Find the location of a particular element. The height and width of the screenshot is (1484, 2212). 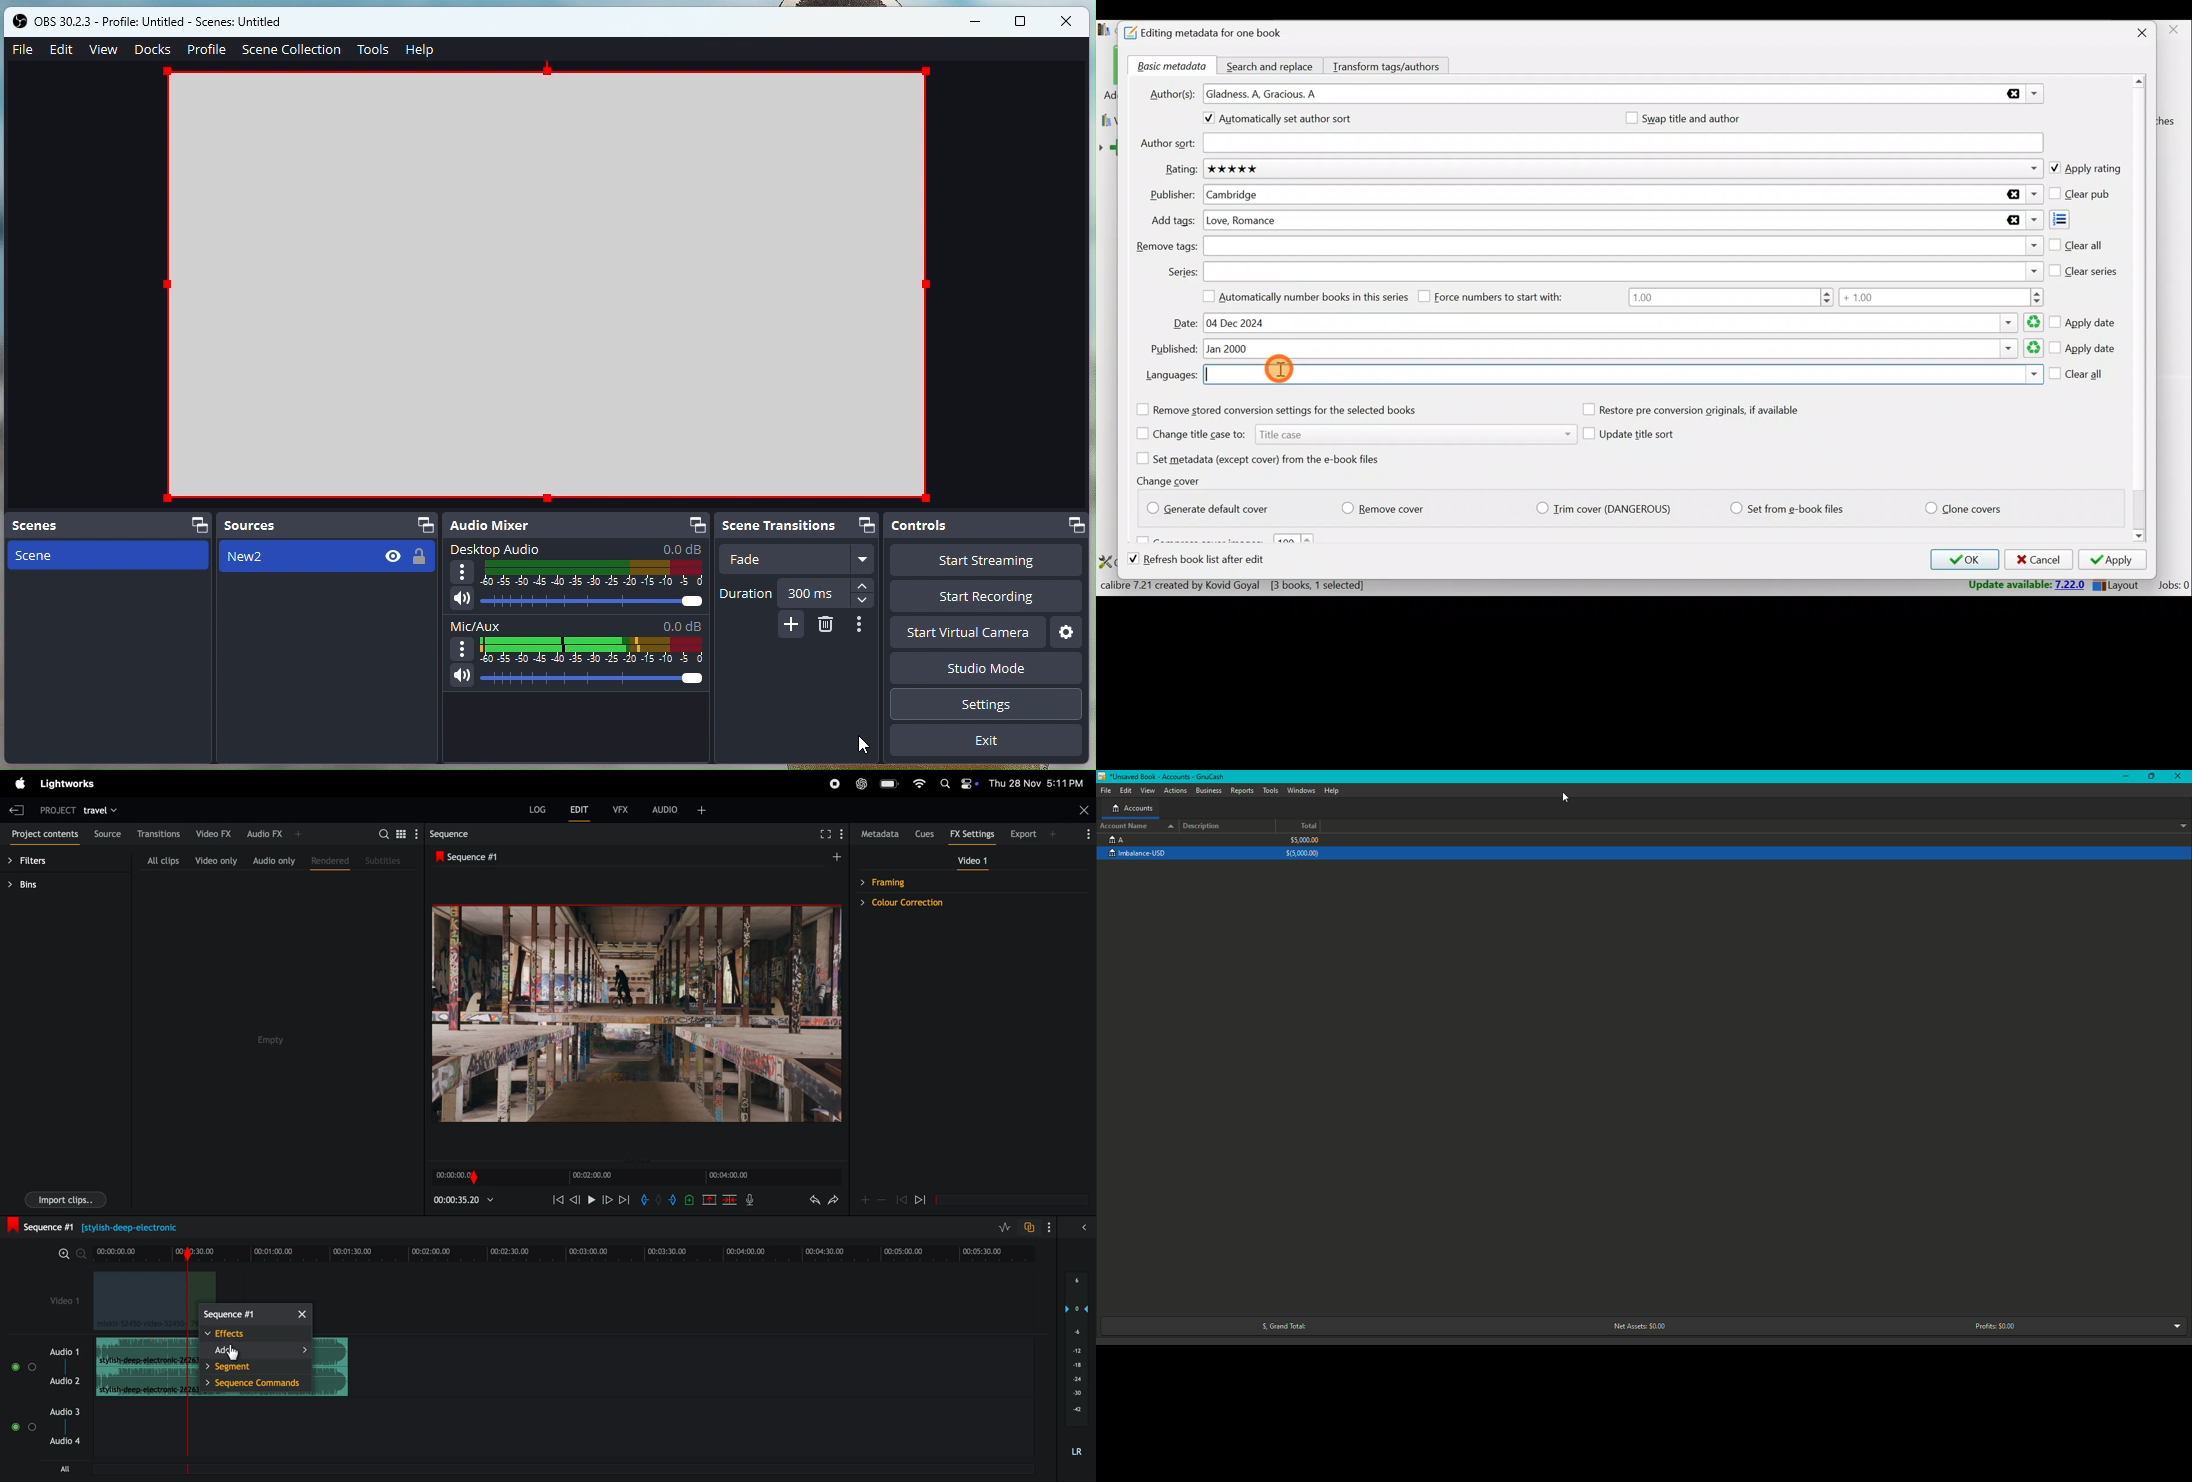

Audio level slider is located at coordinates (594, 602).